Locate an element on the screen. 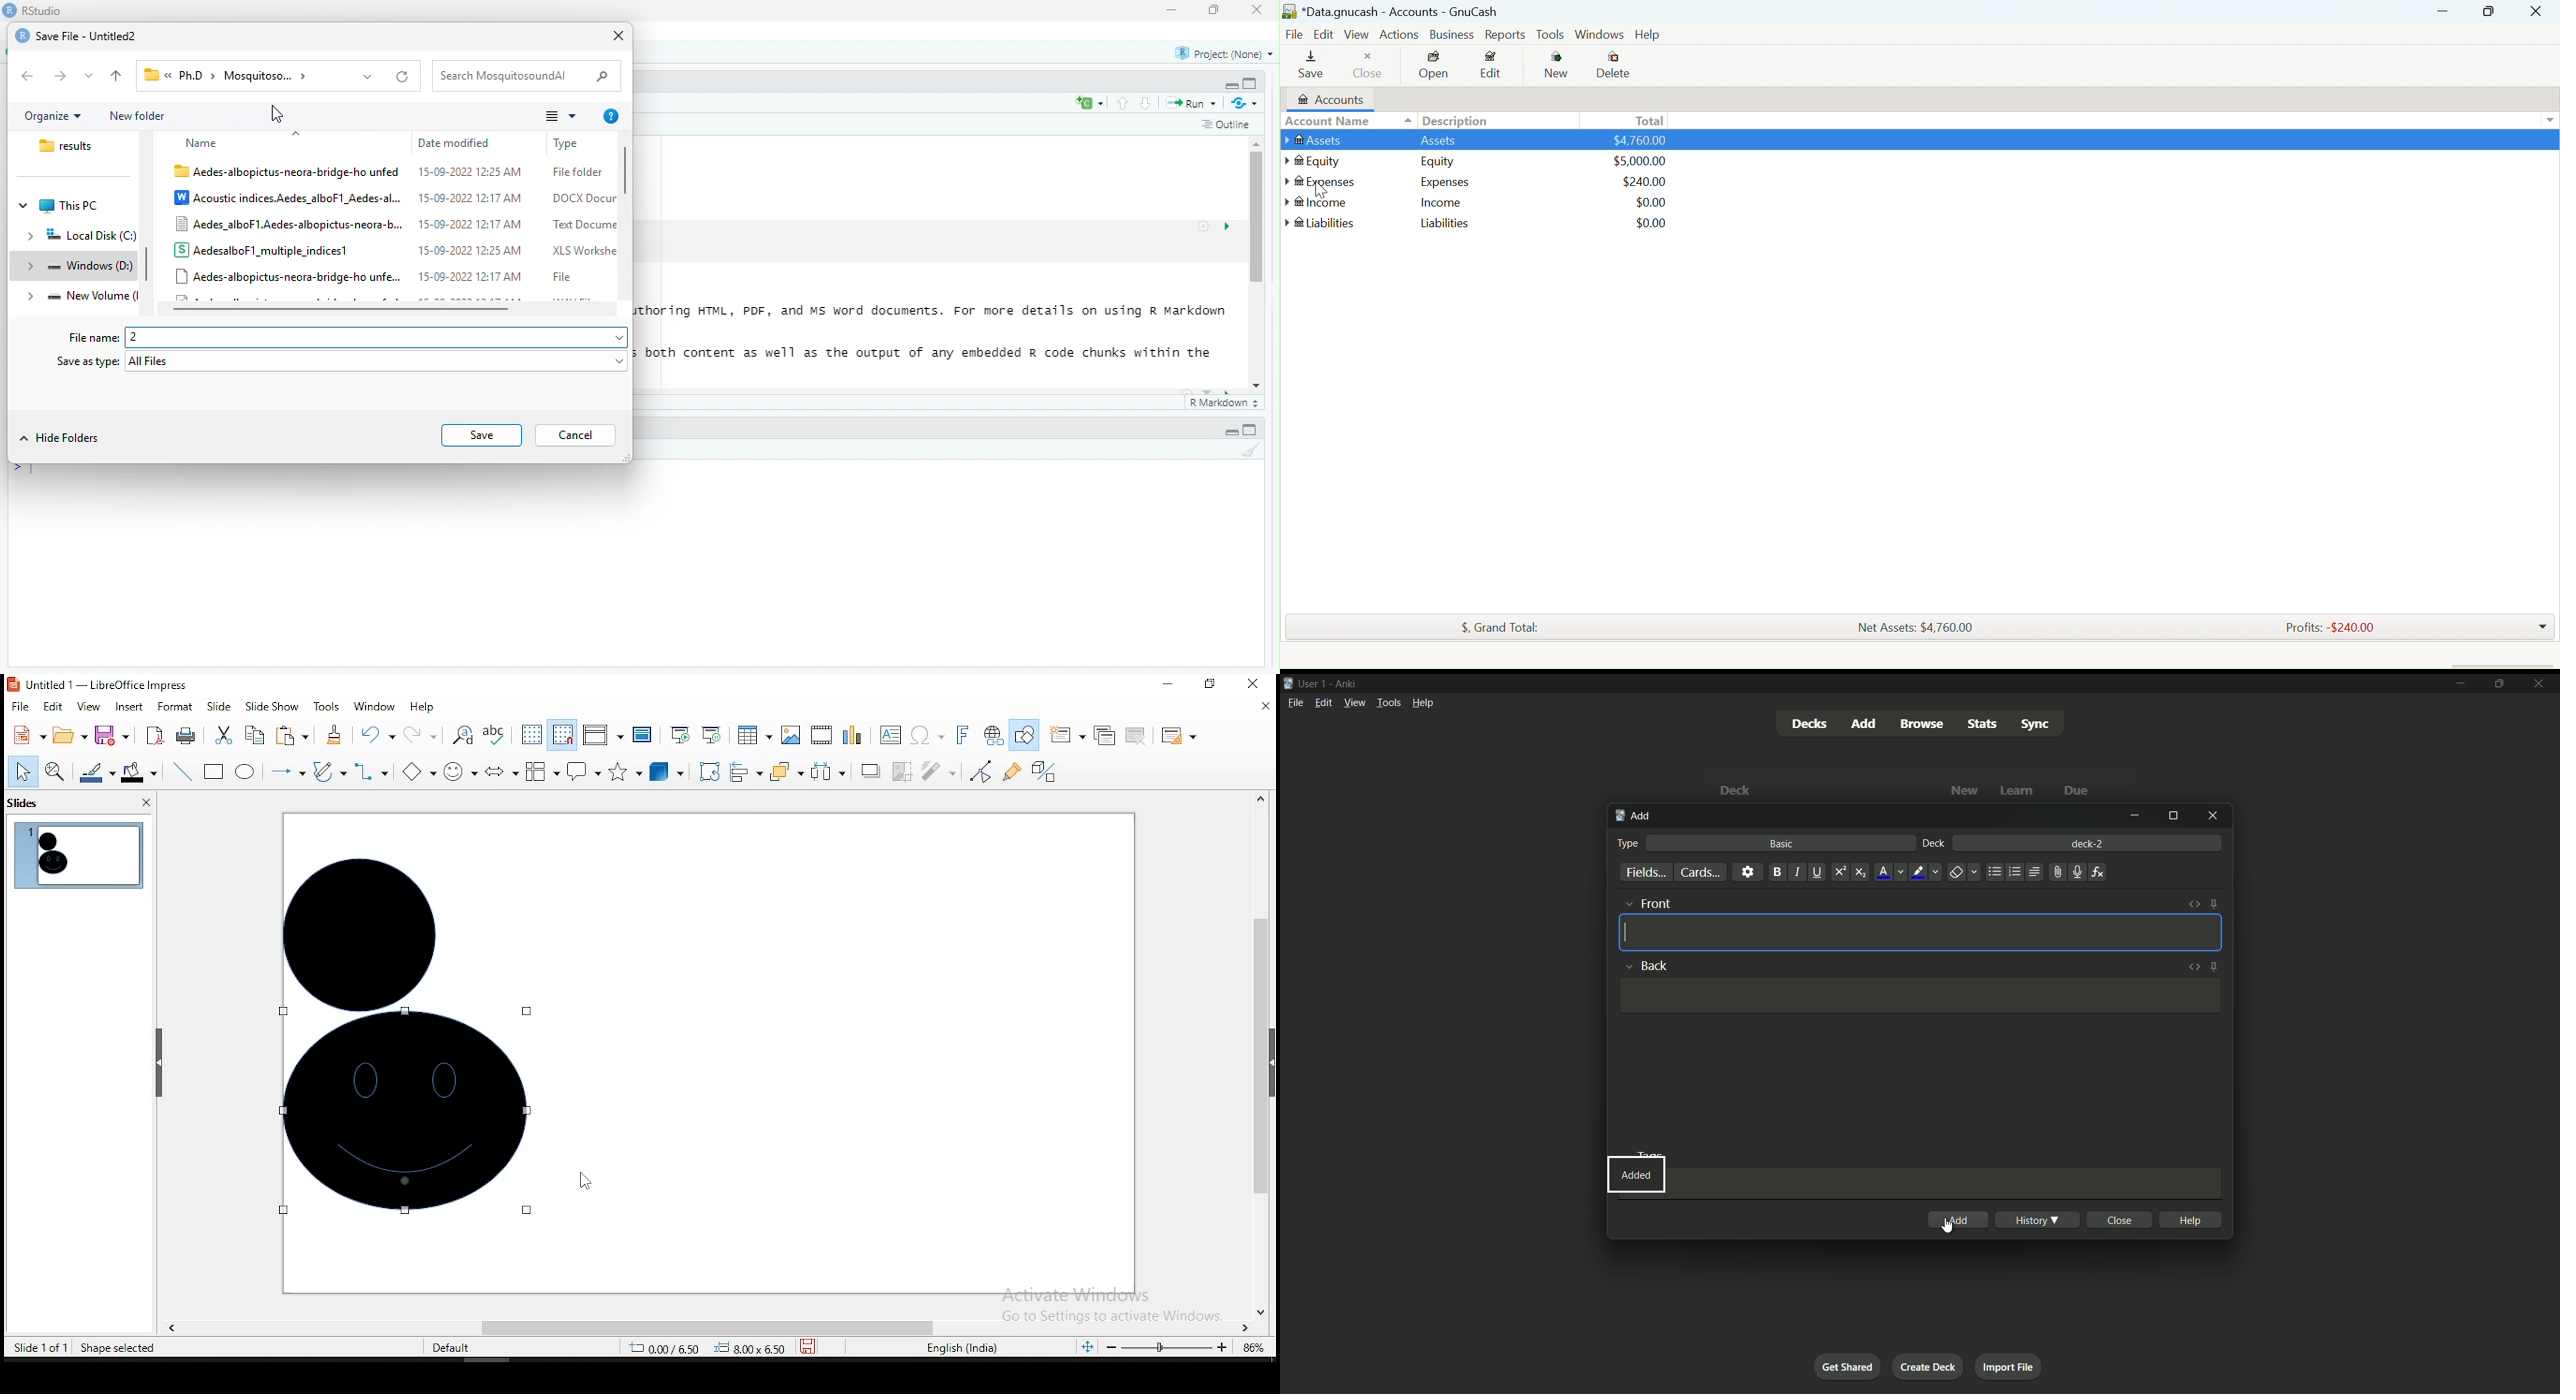 This screenshot has width=2576, height=1400. logo is located at coordinates (22, 36).